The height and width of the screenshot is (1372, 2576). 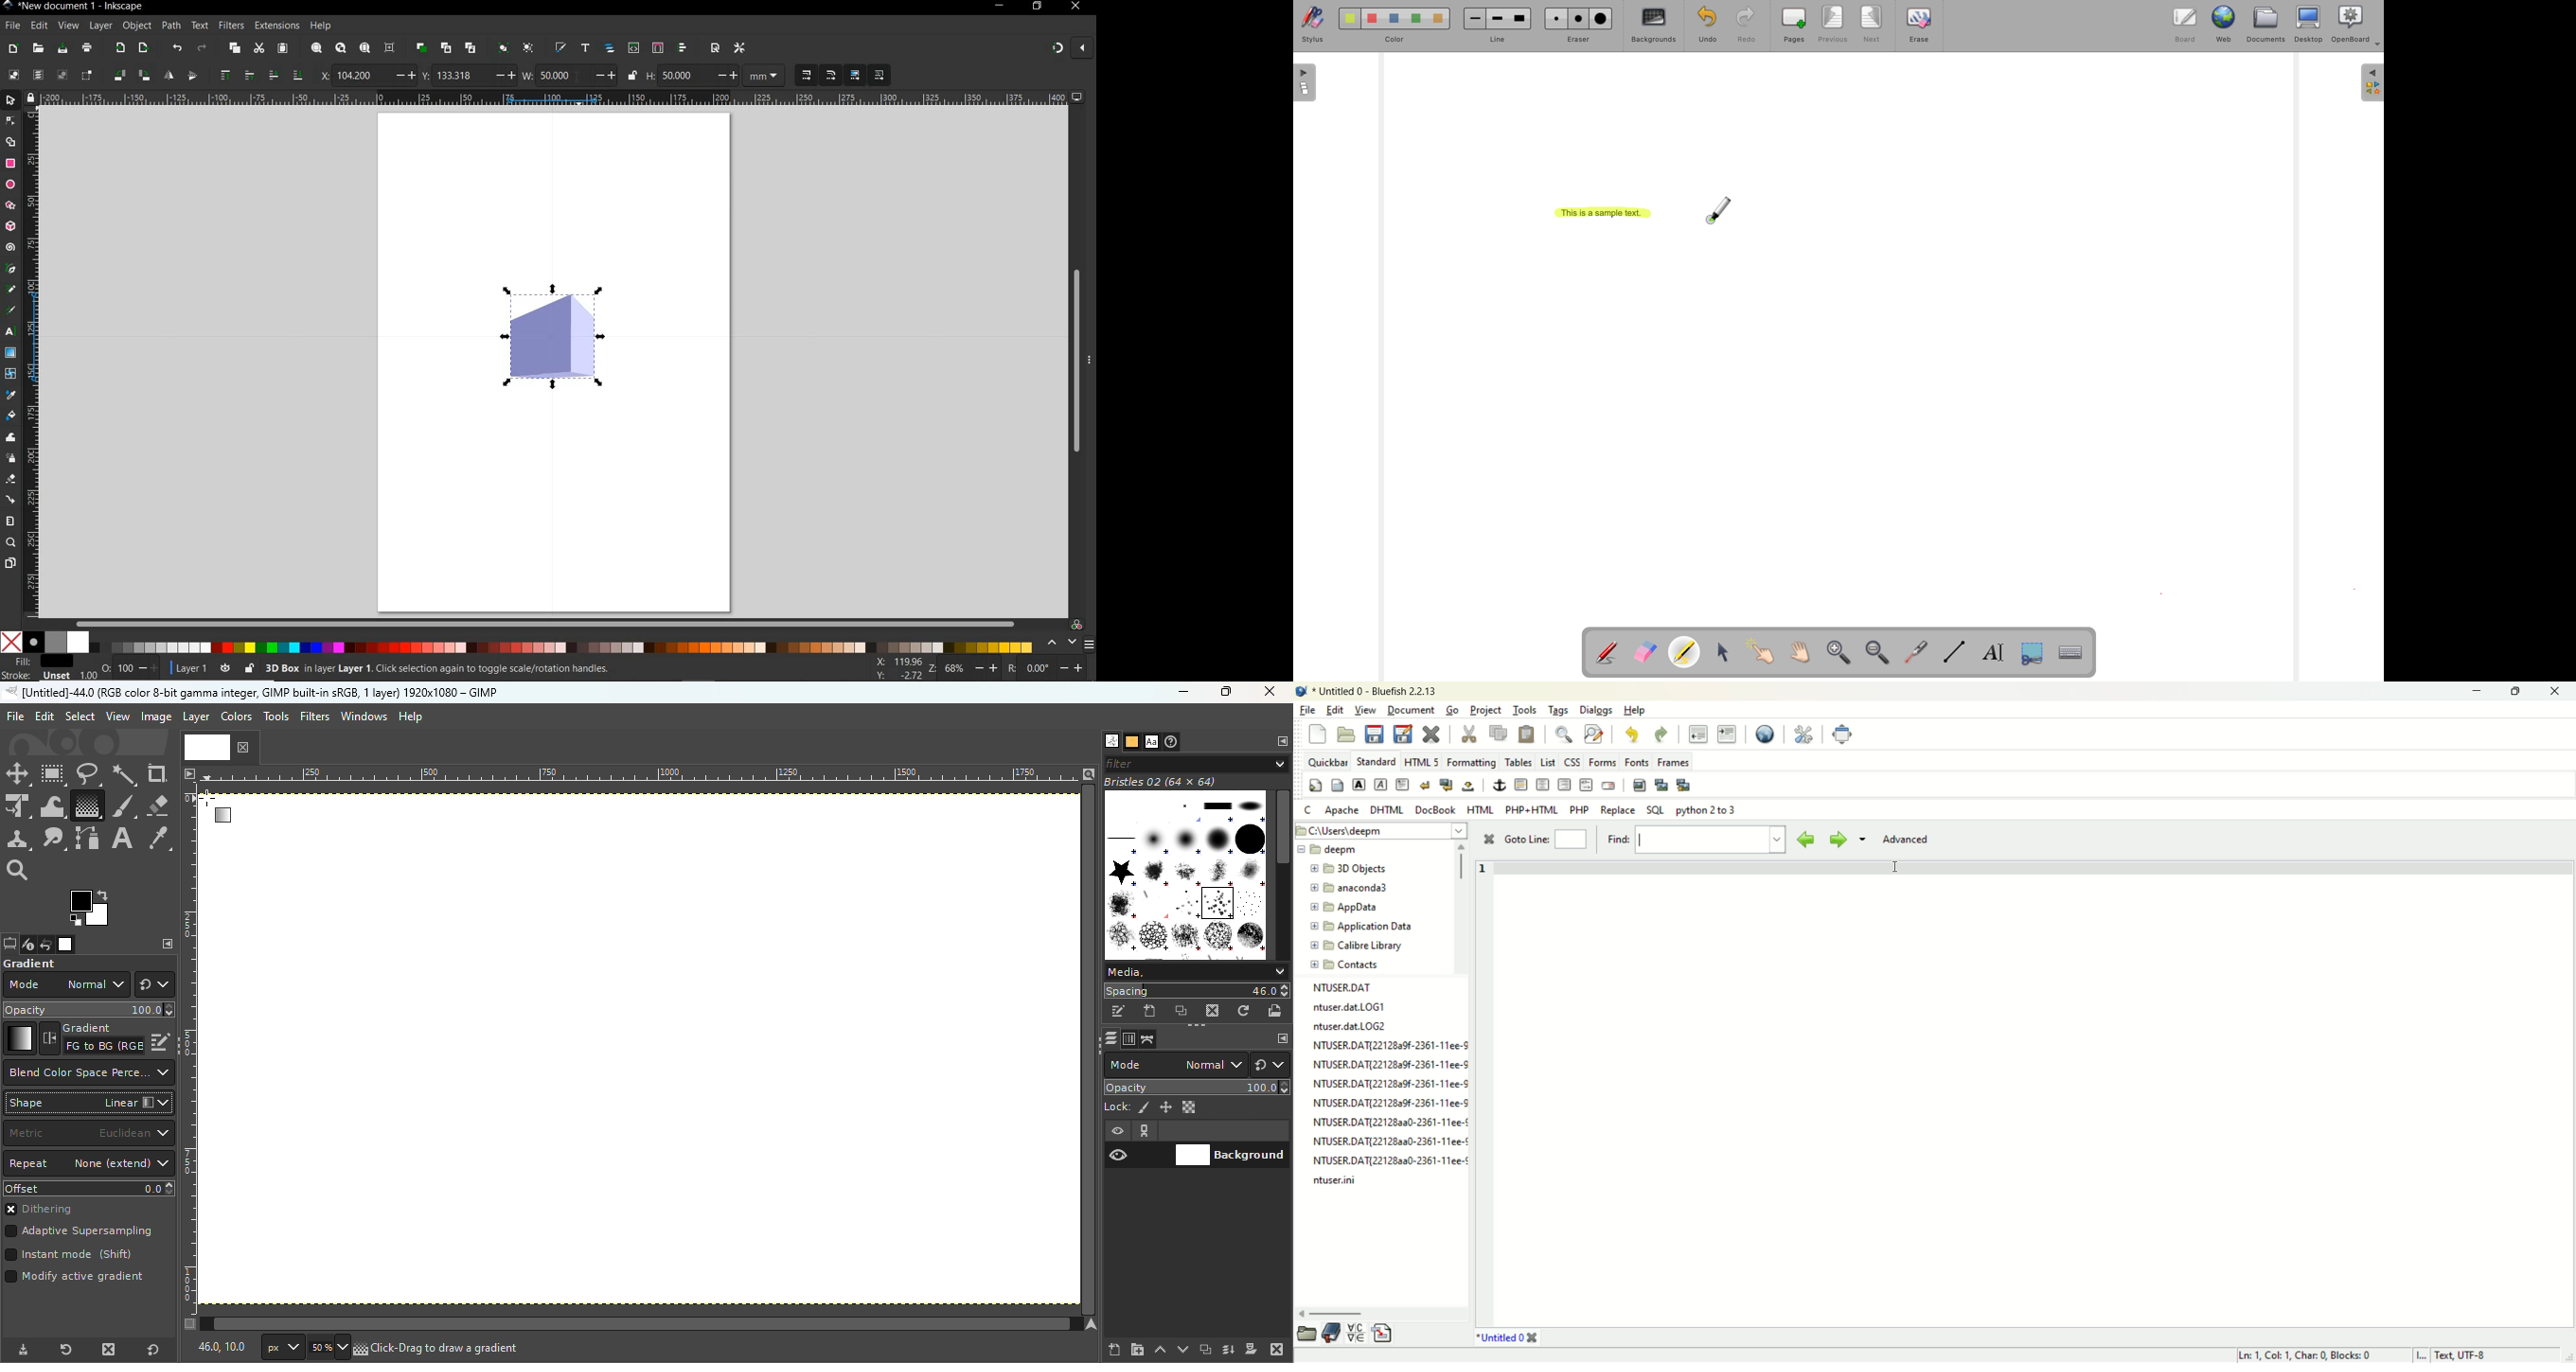 I want to click on view, so click(x=68, y=26).